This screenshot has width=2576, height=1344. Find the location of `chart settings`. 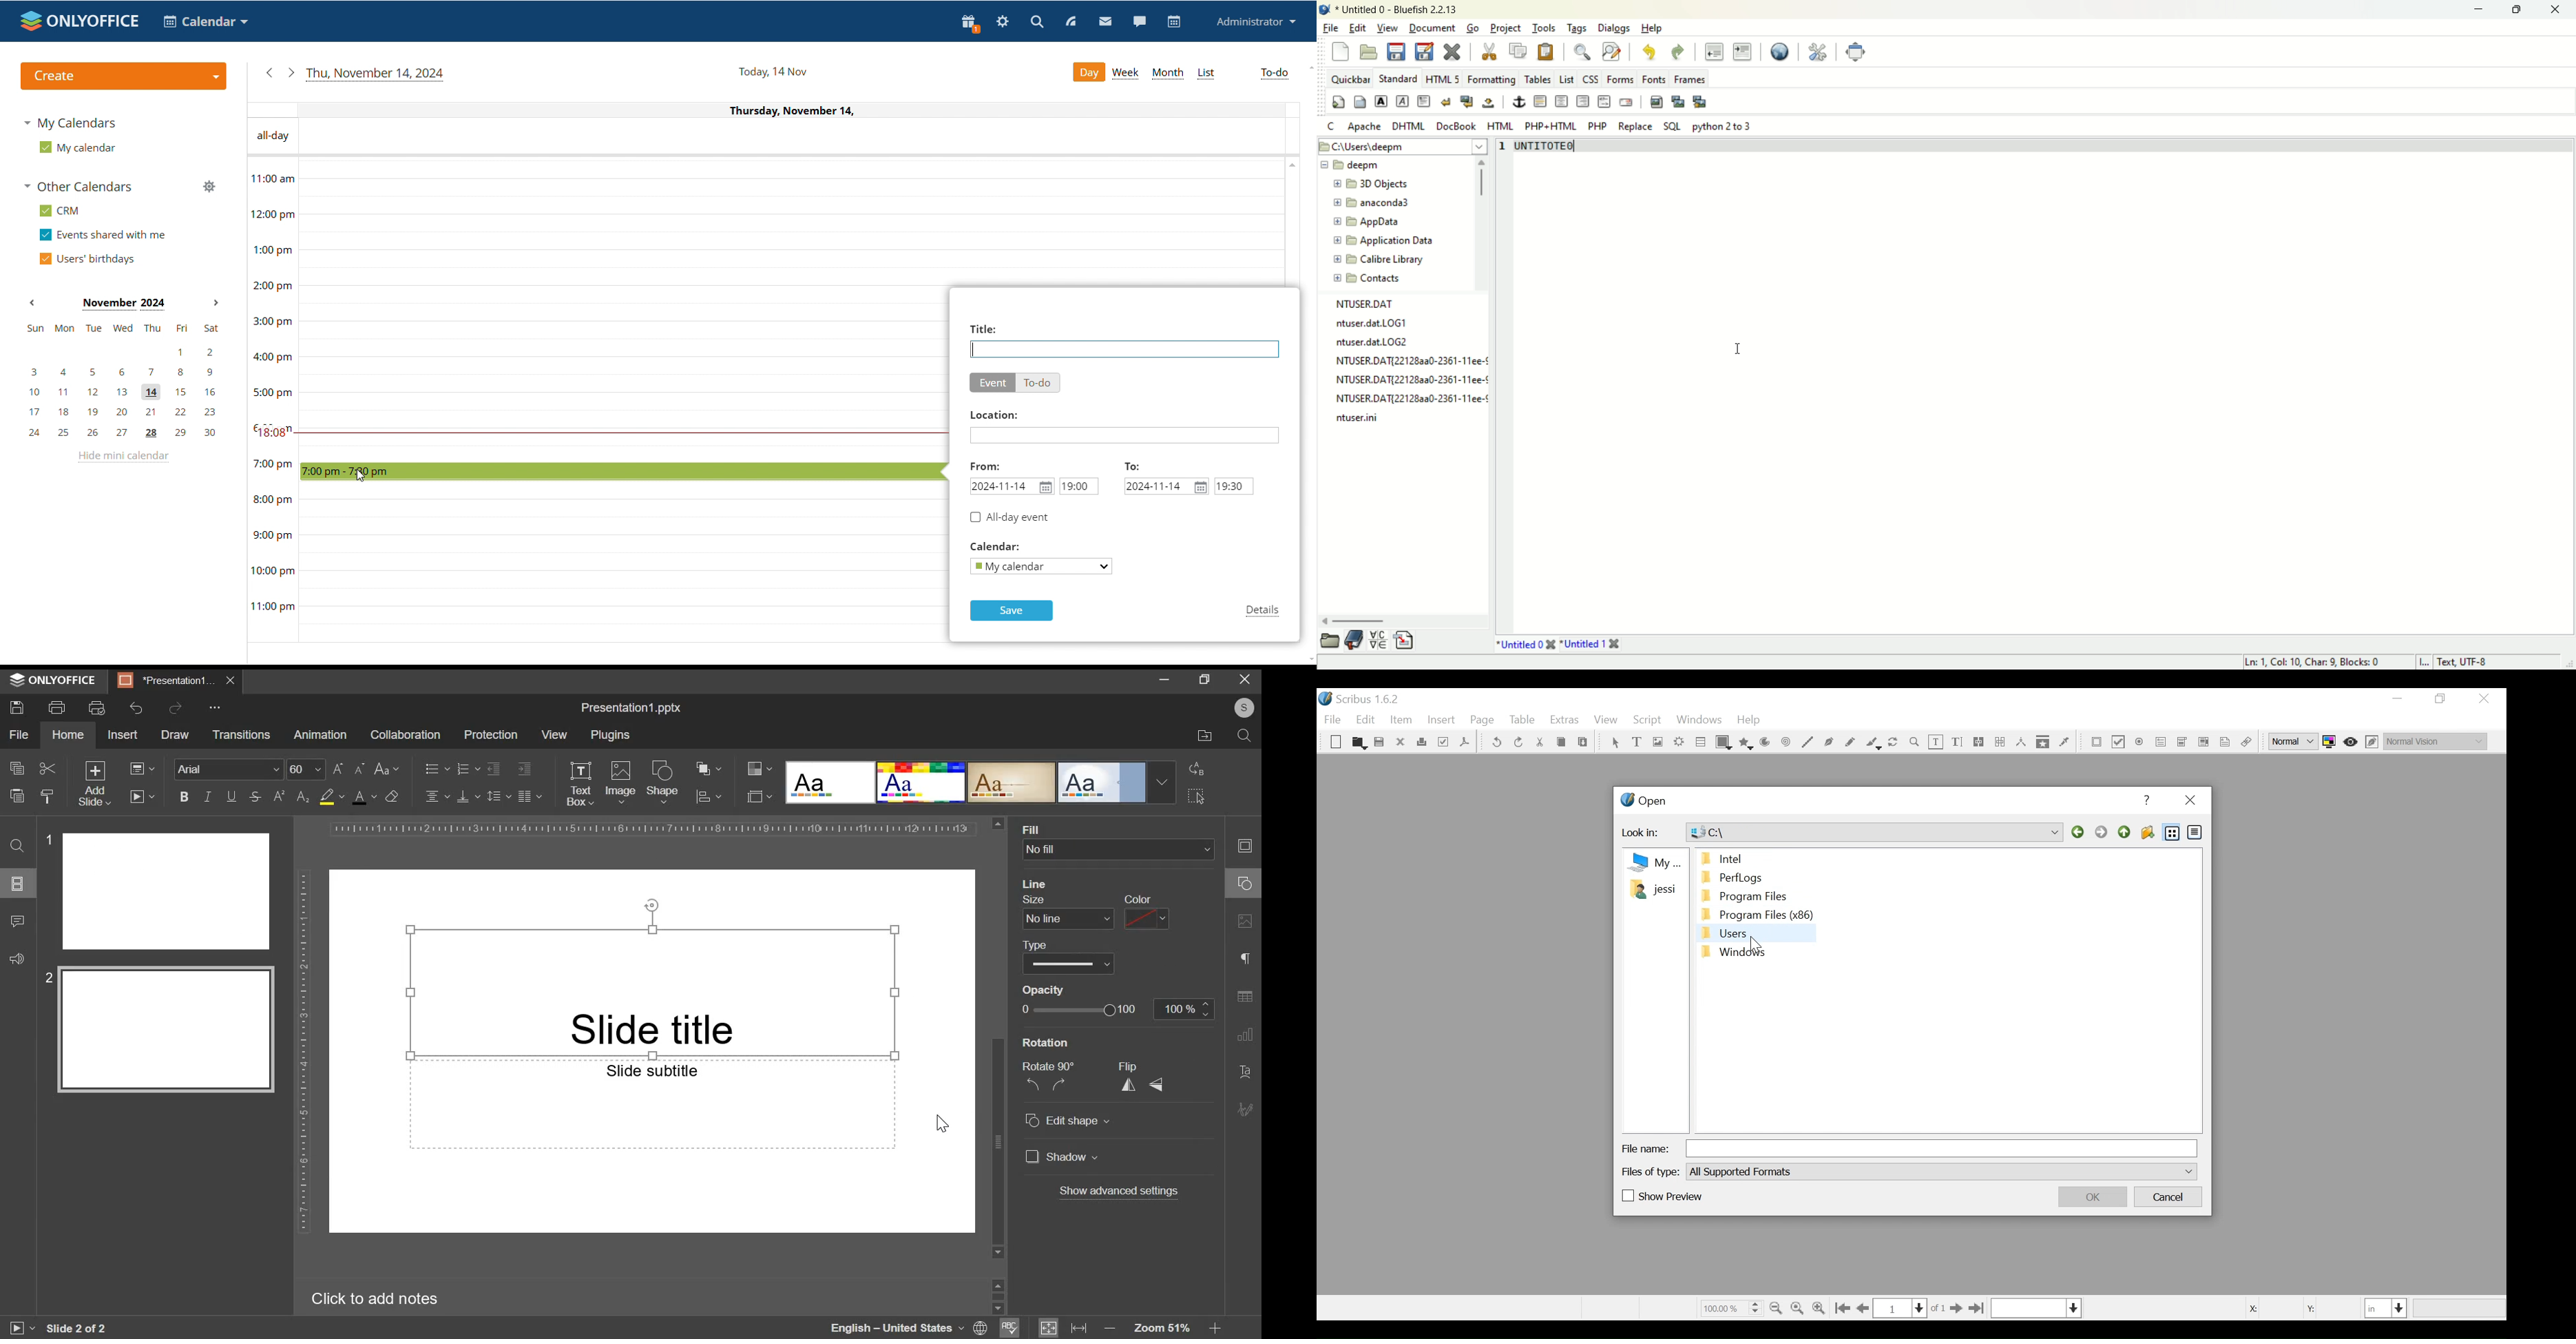

chart settings is located at coordinates (1246, 1034).